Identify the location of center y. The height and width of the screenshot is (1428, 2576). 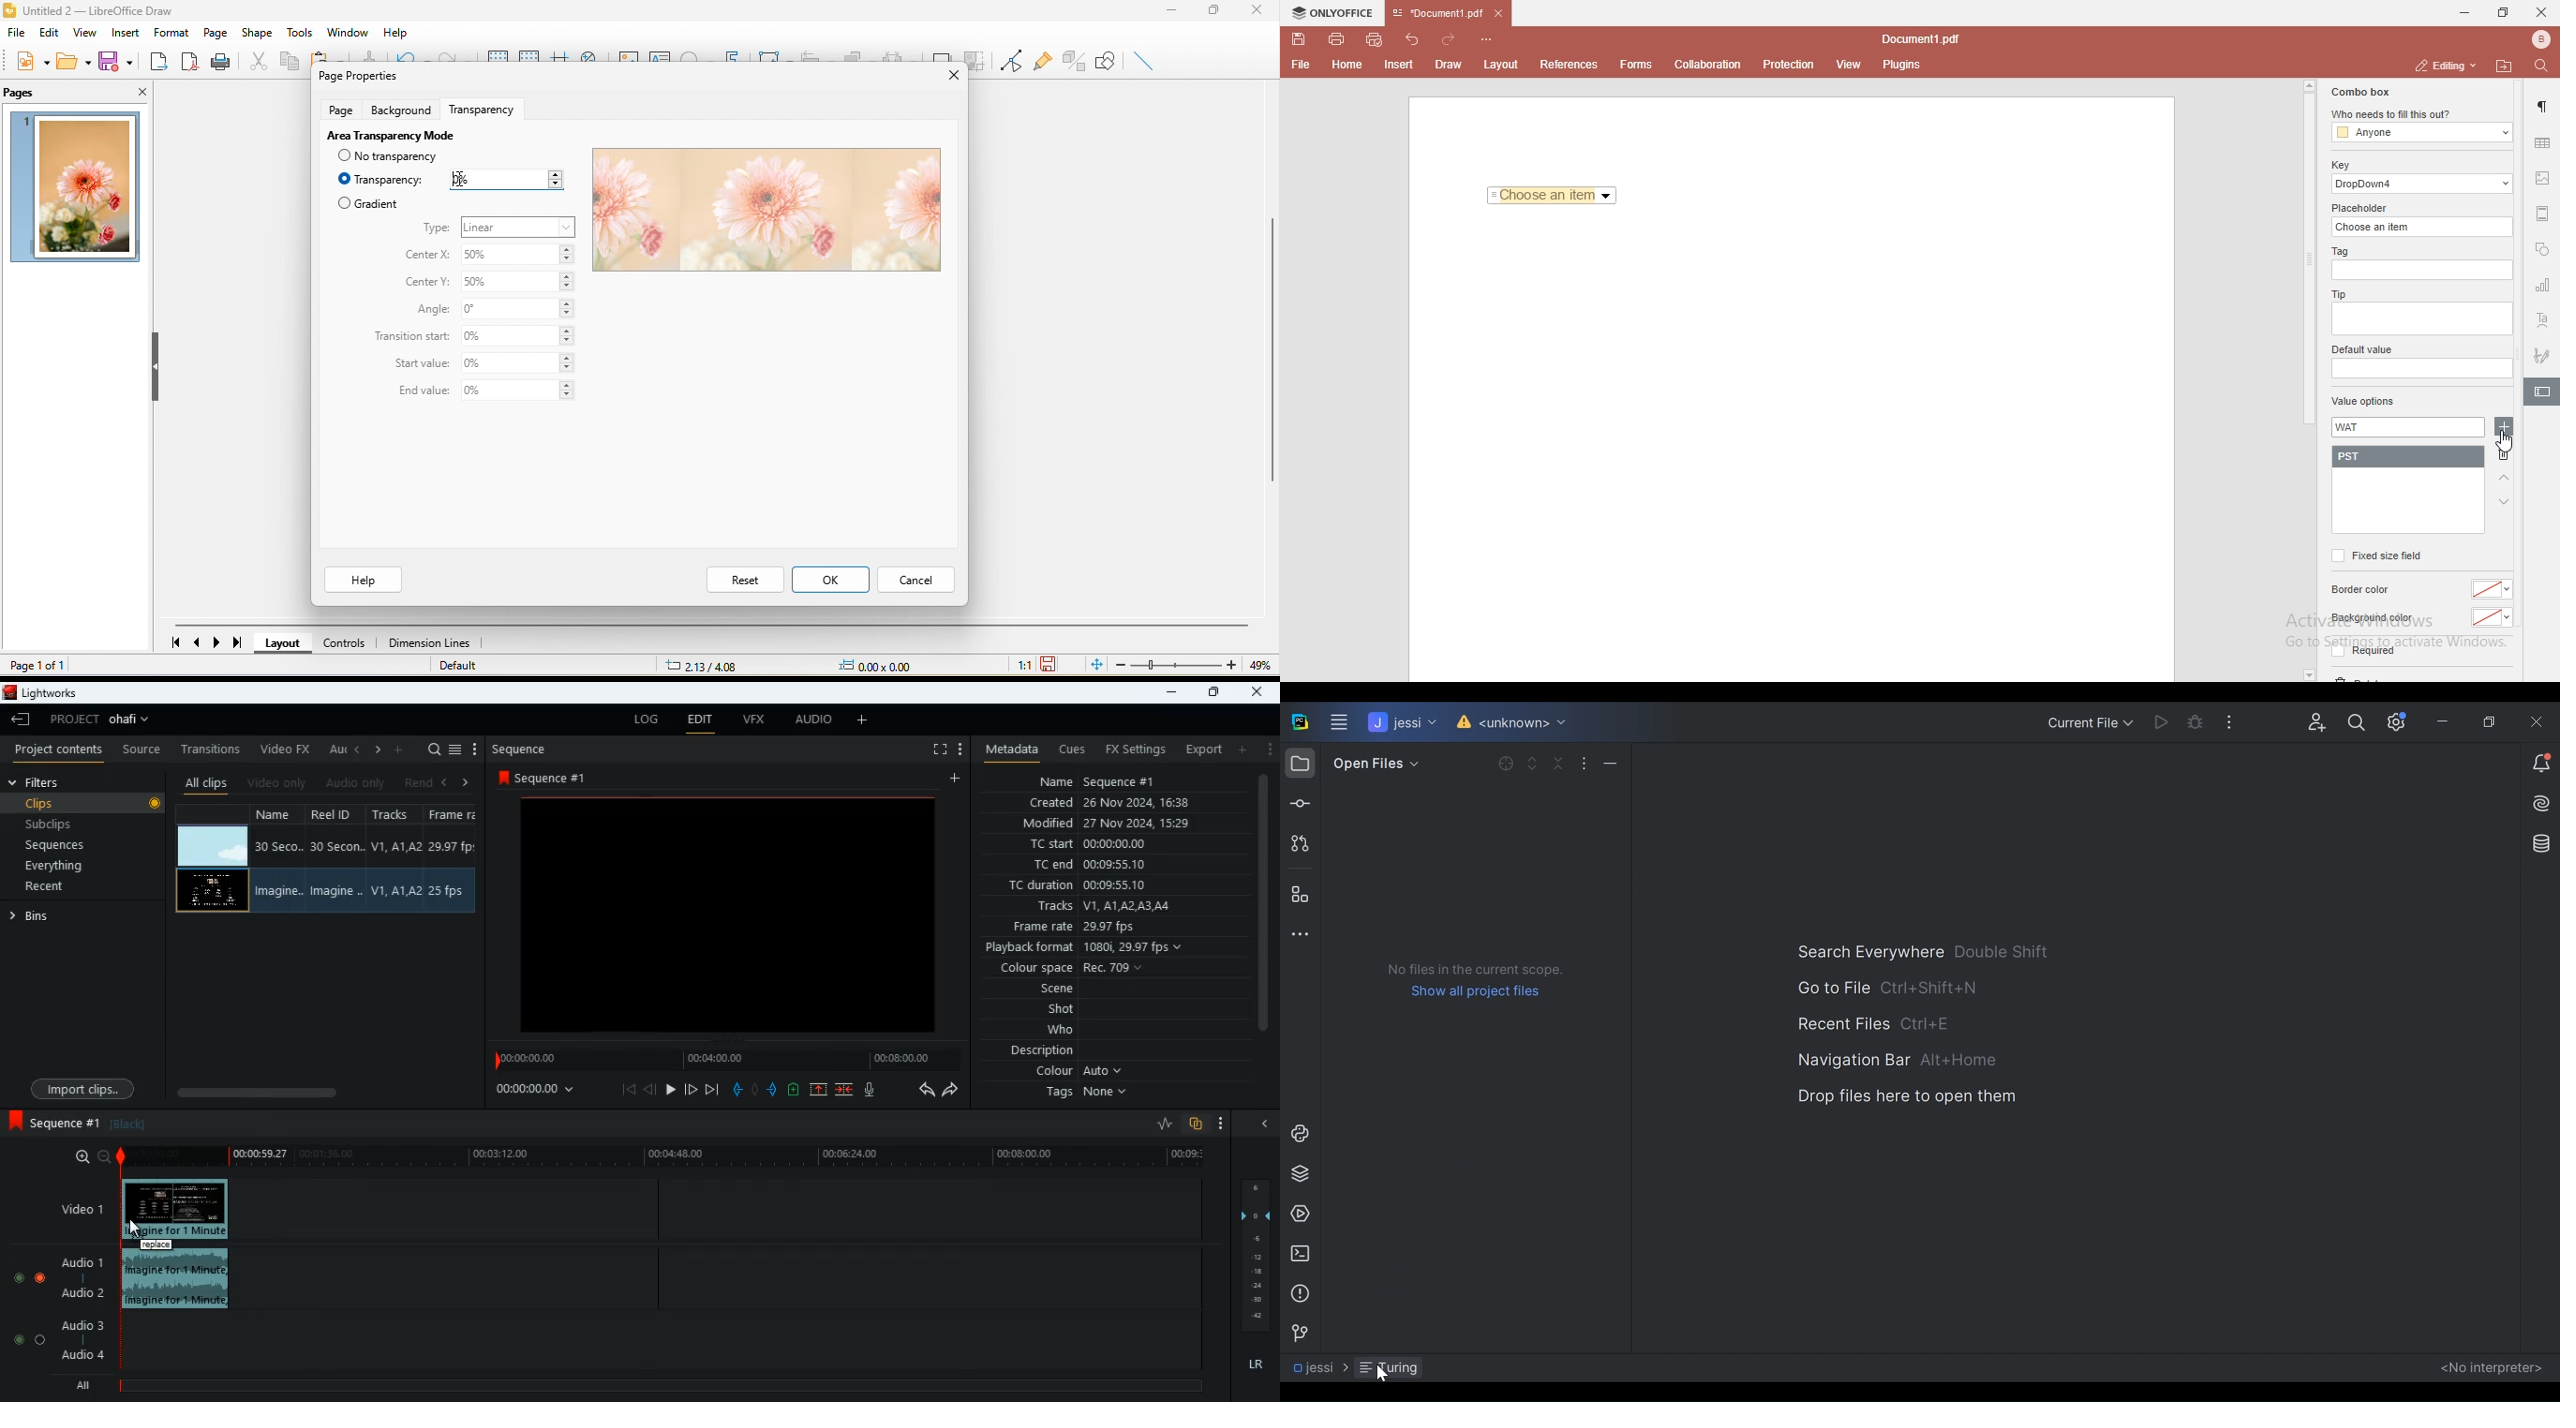
(429, 283).